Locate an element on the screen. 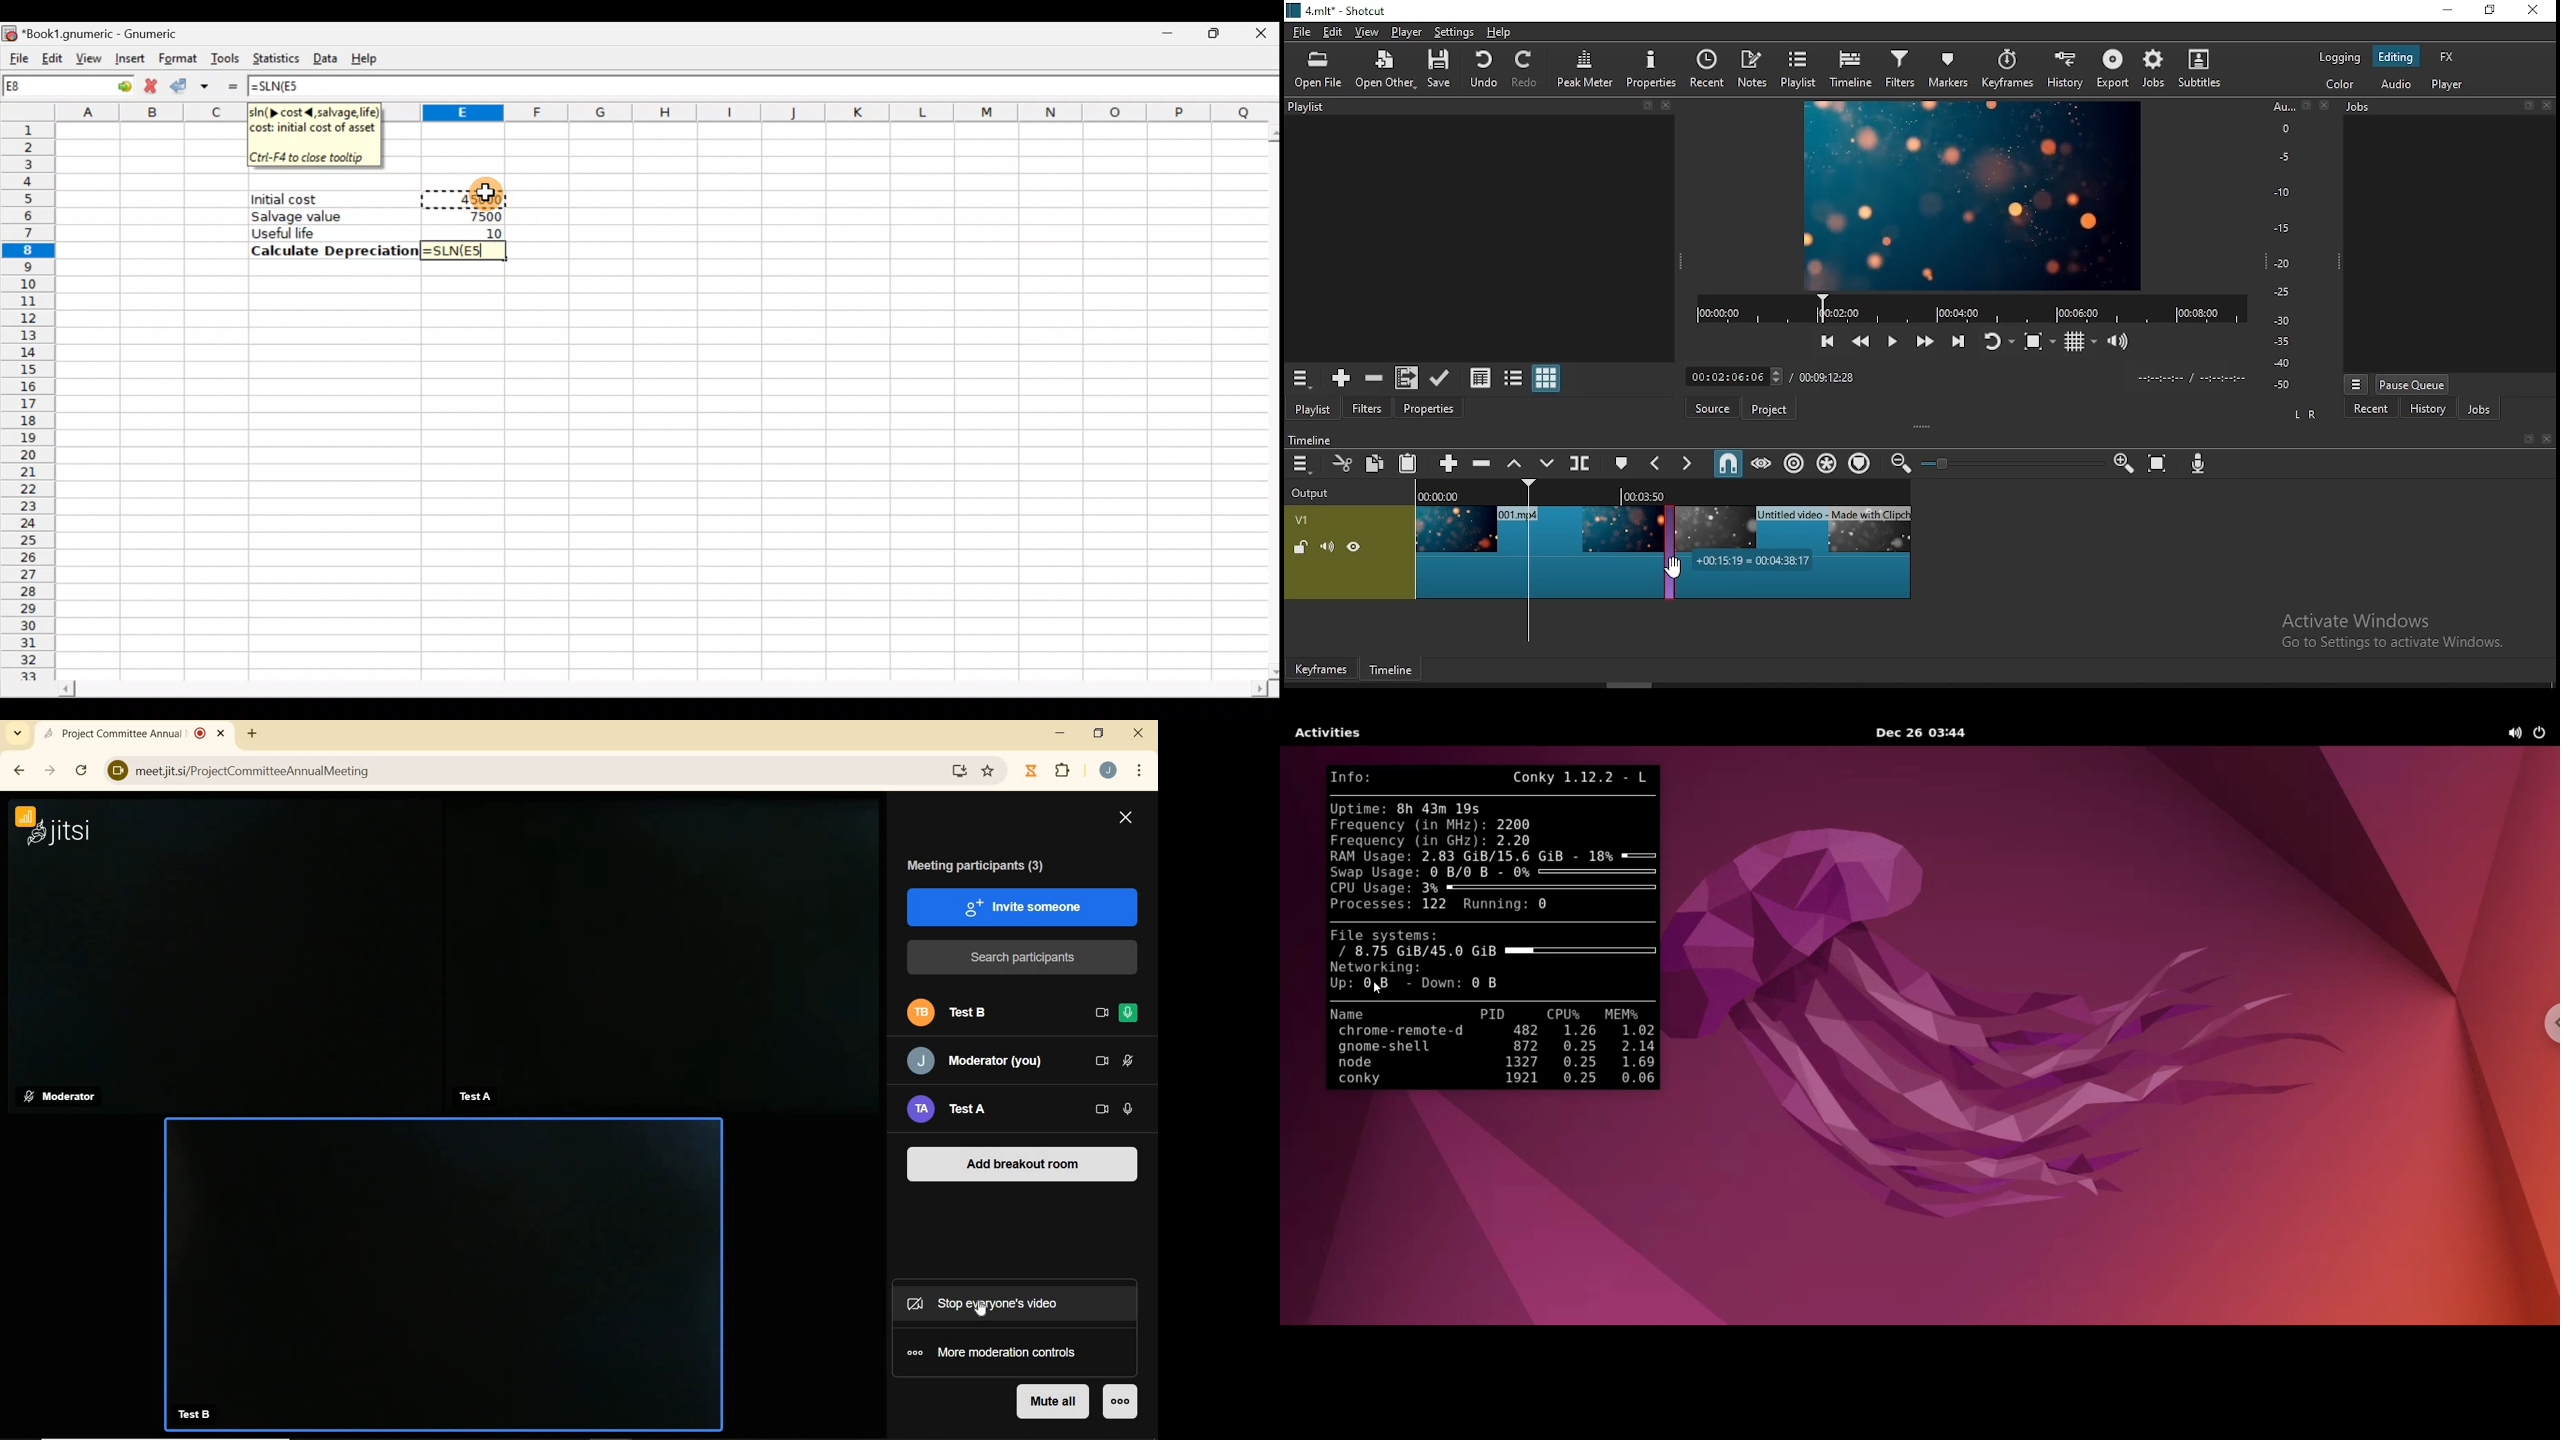  elapsed time is located at coordinates (1738, 374).